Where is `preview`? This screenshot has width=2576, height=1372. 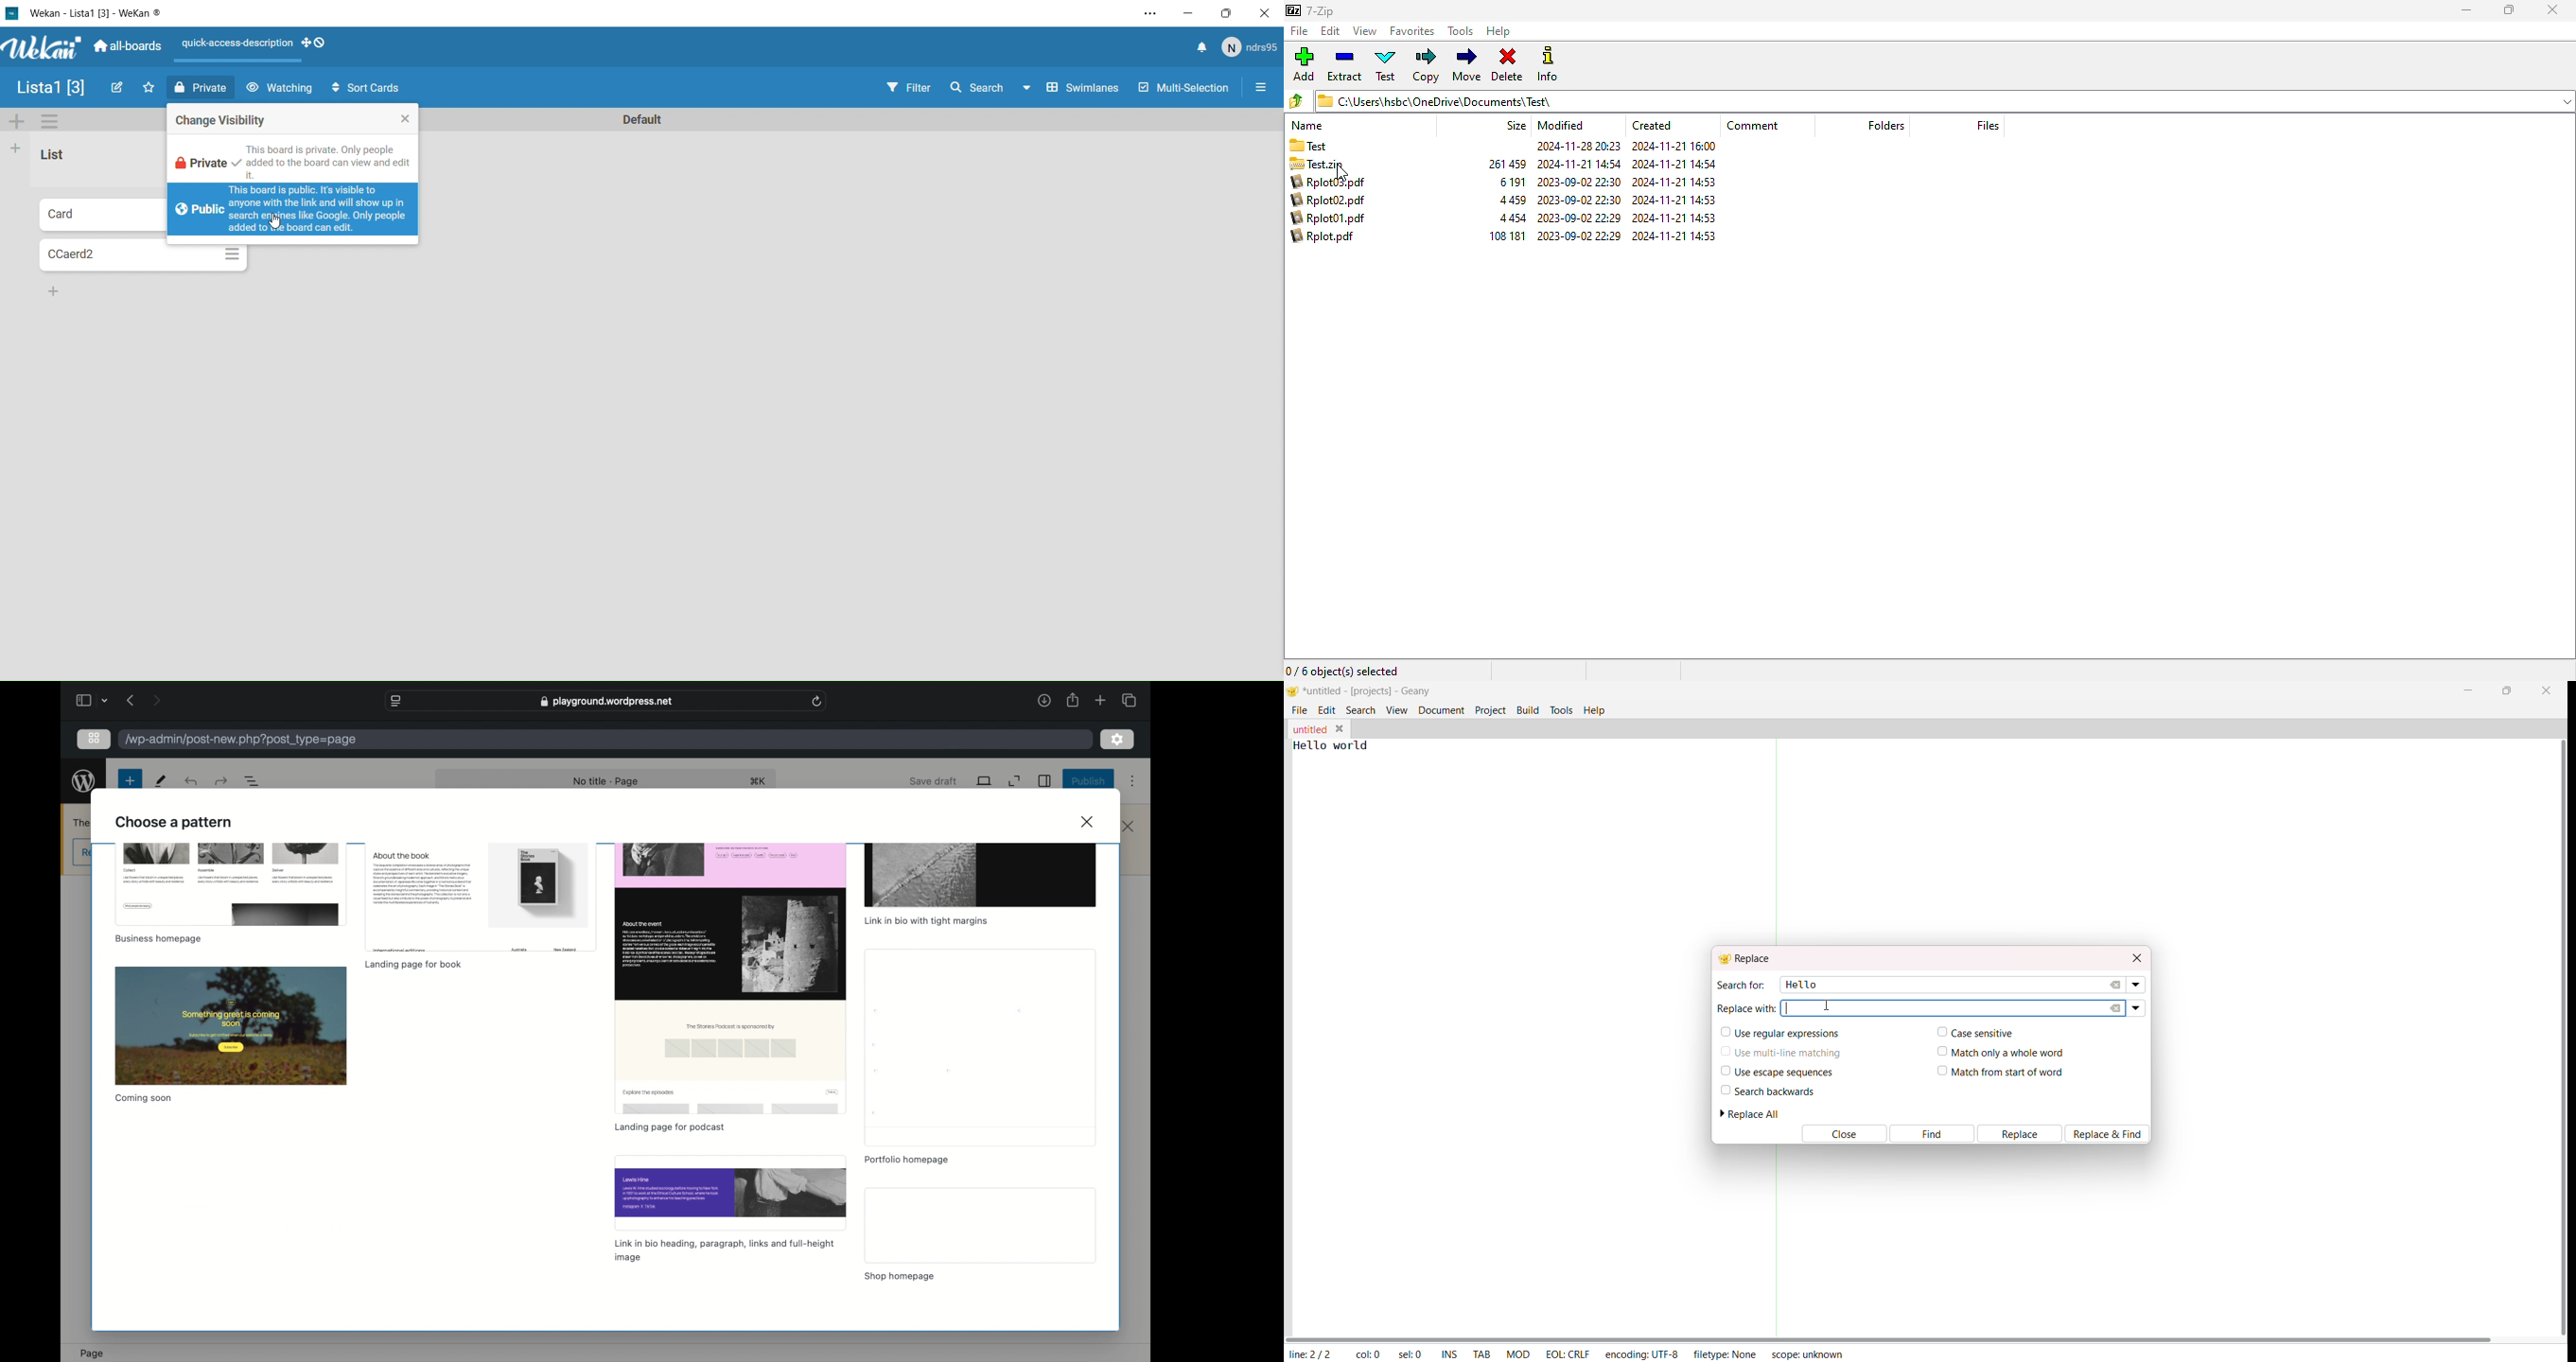
preview is located at coordinates (980, 1226).